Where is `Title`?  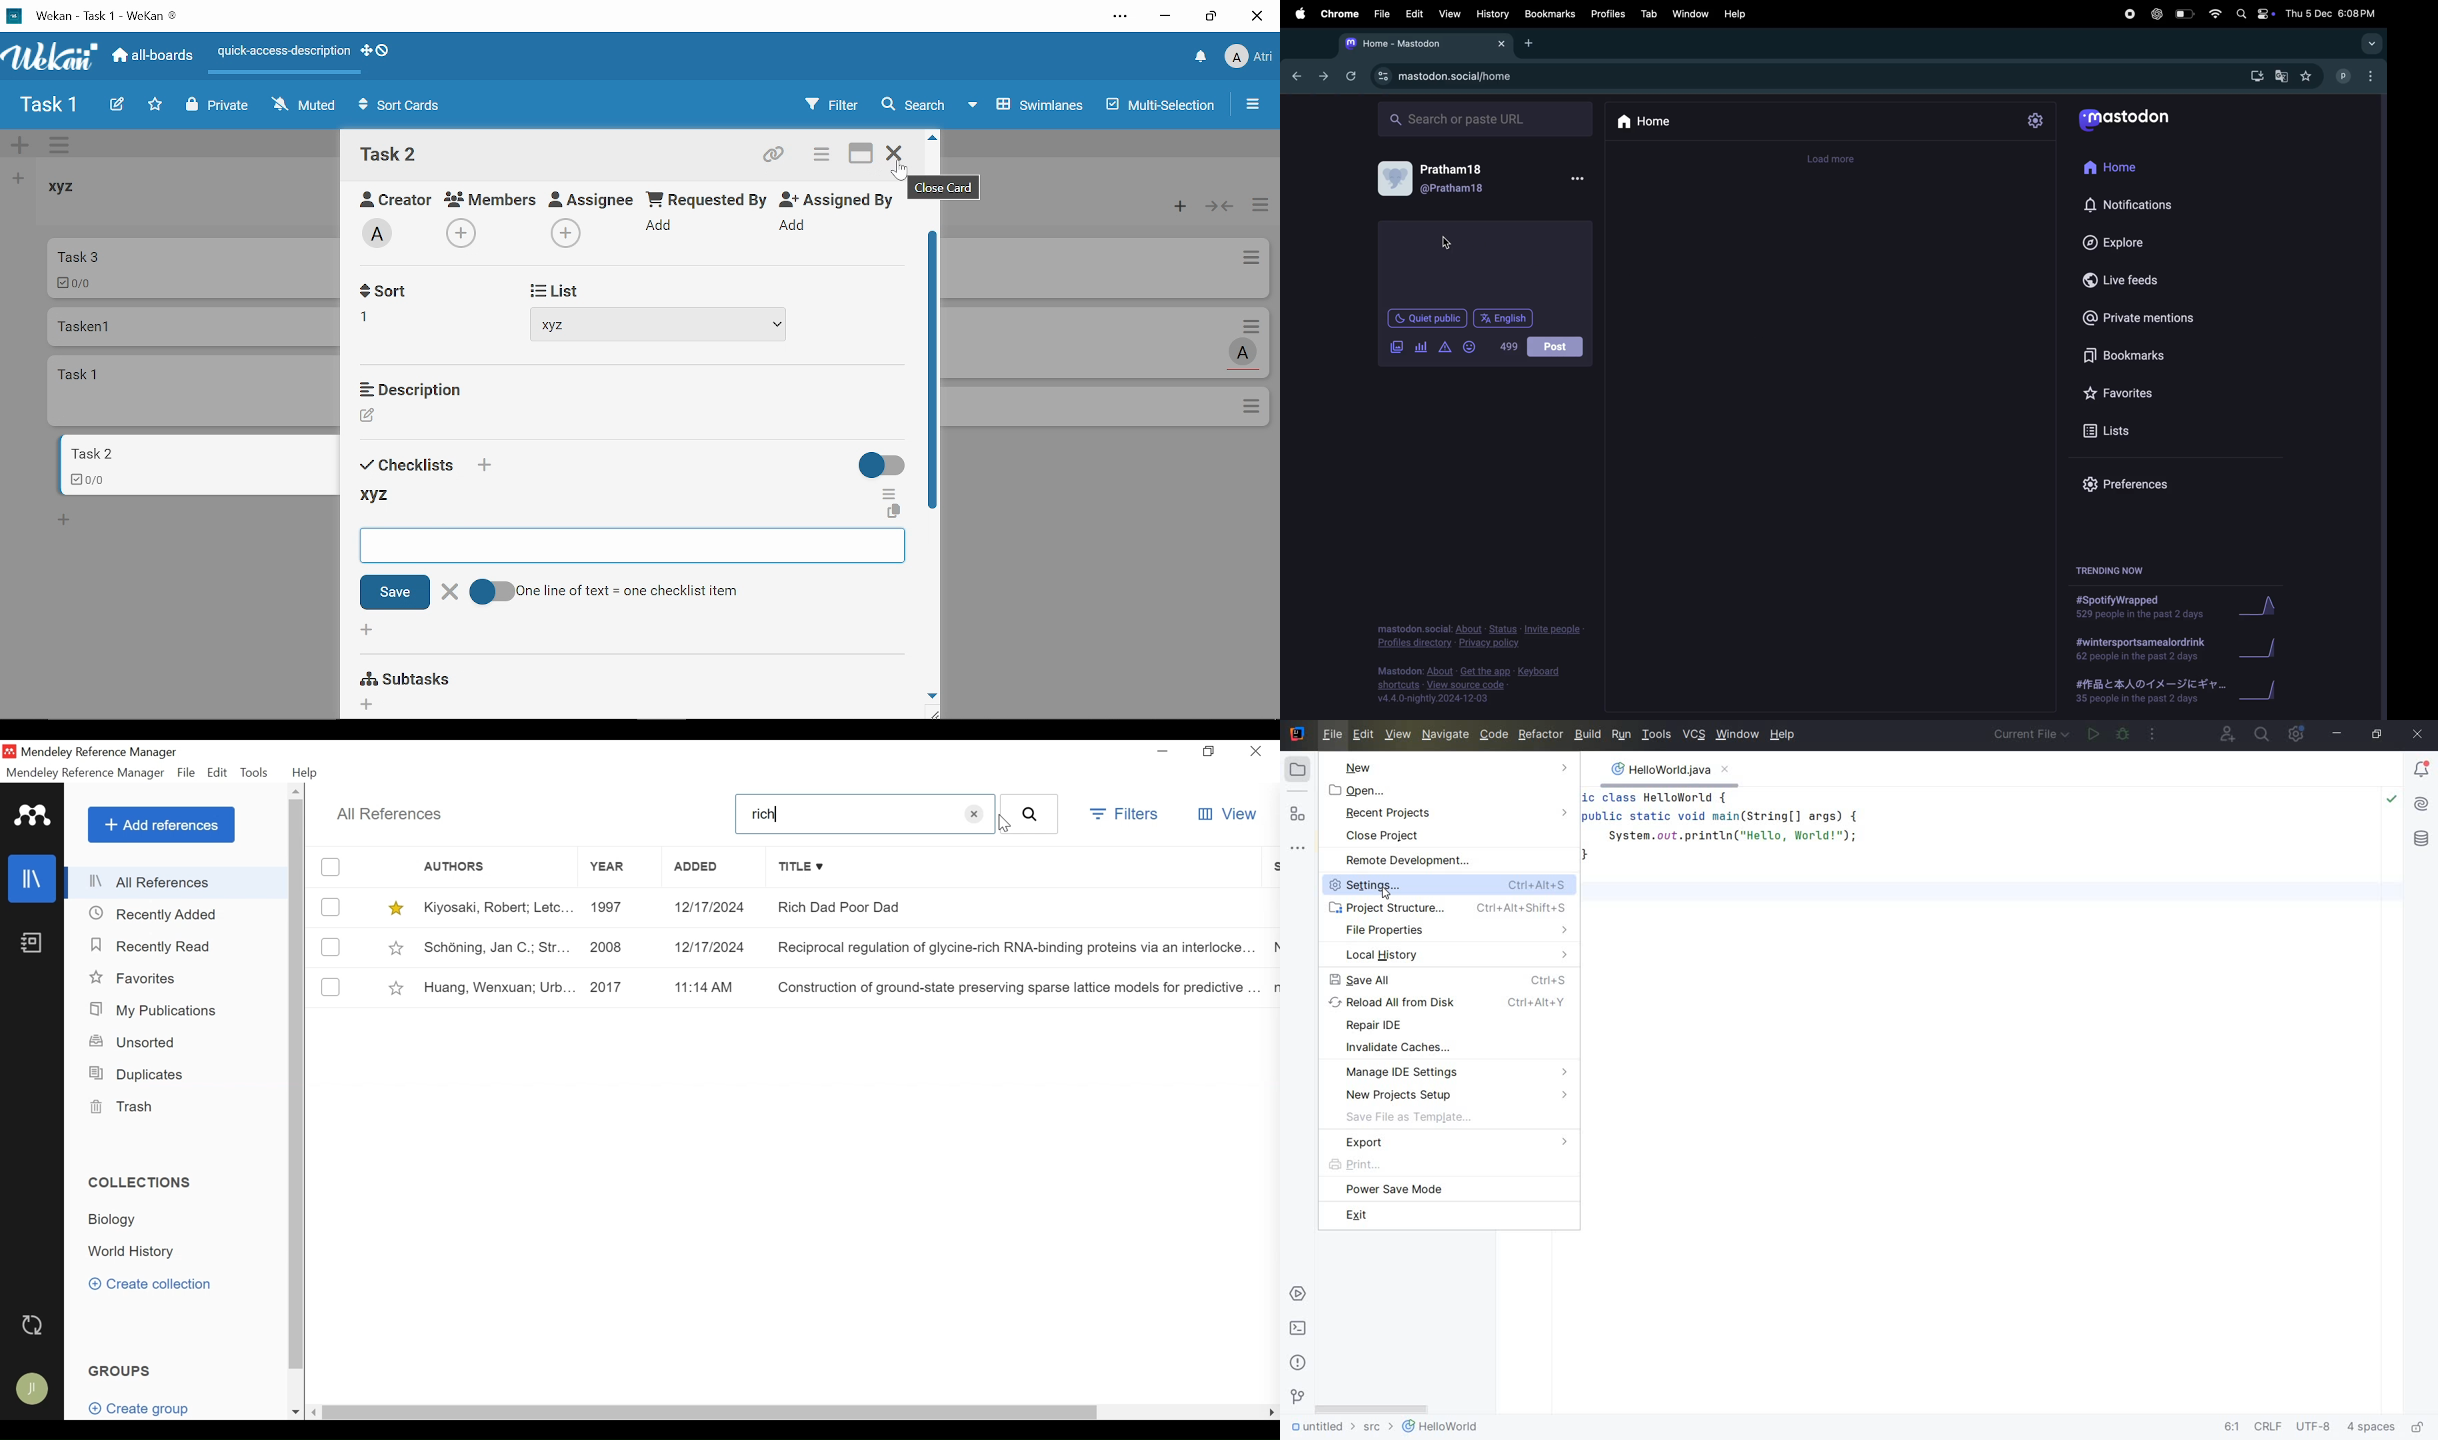
Title is located at coordinates (1019, 867).